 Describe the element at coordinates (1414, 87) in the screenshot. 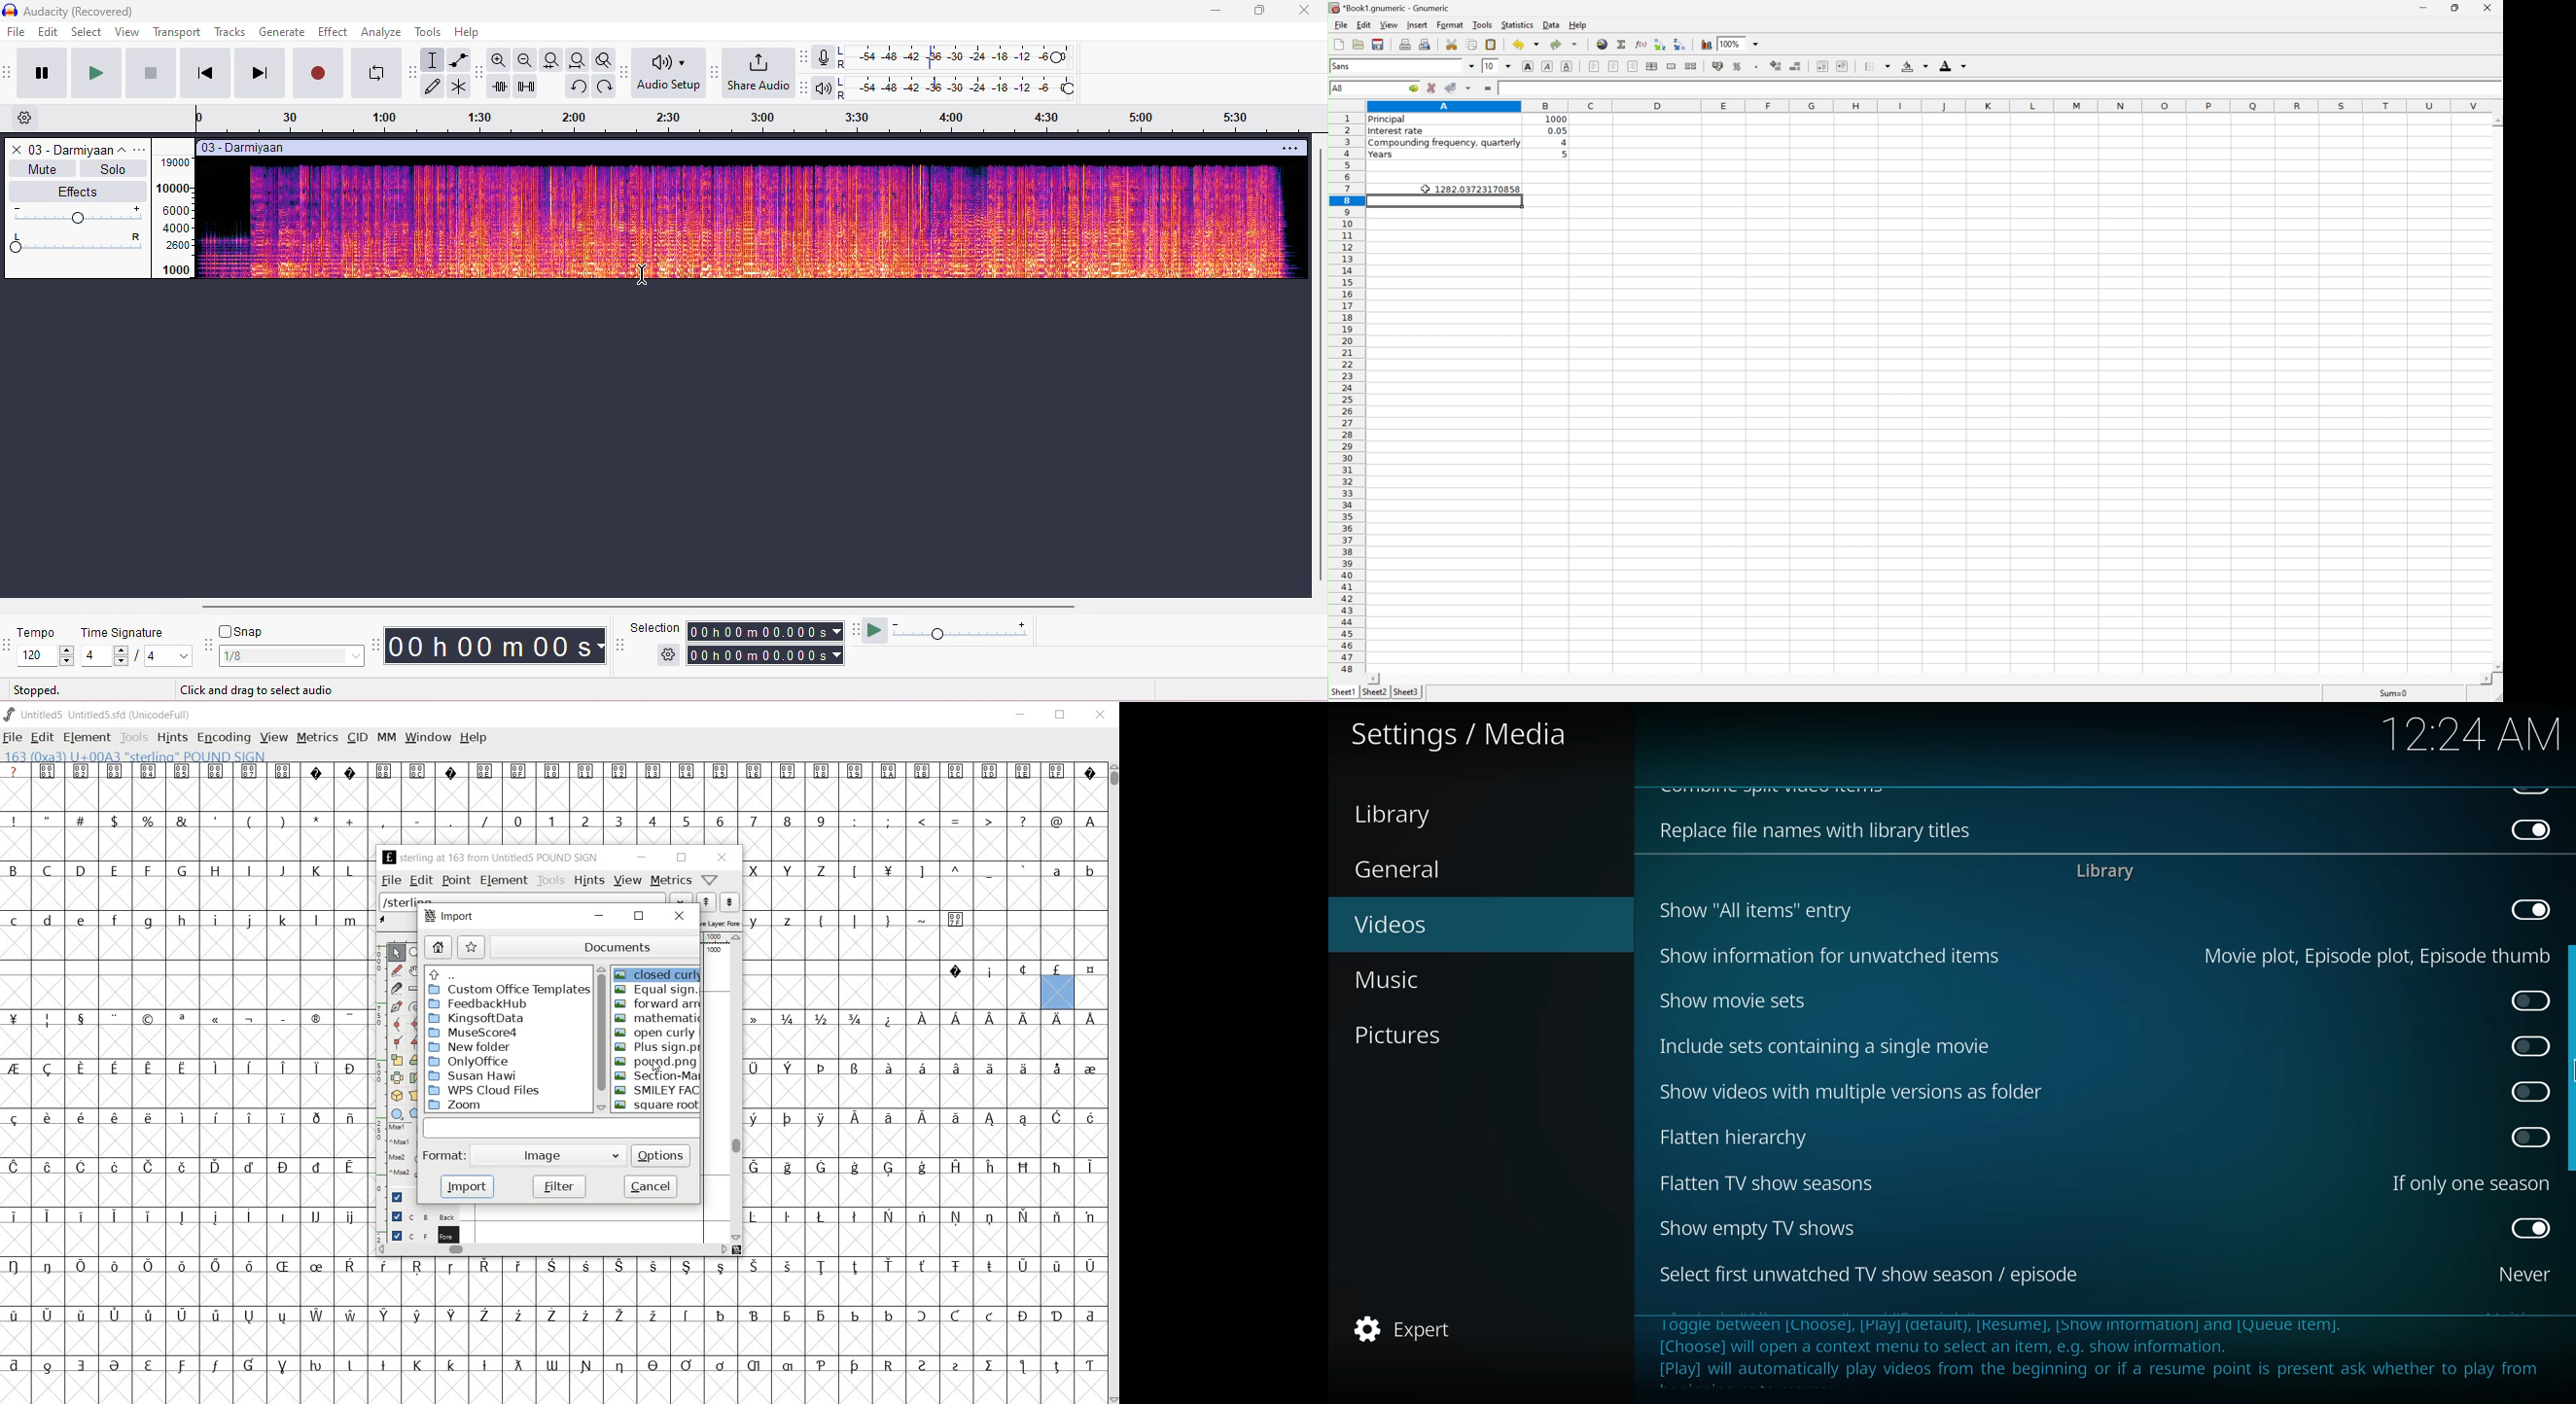

I see `go to` at that location.